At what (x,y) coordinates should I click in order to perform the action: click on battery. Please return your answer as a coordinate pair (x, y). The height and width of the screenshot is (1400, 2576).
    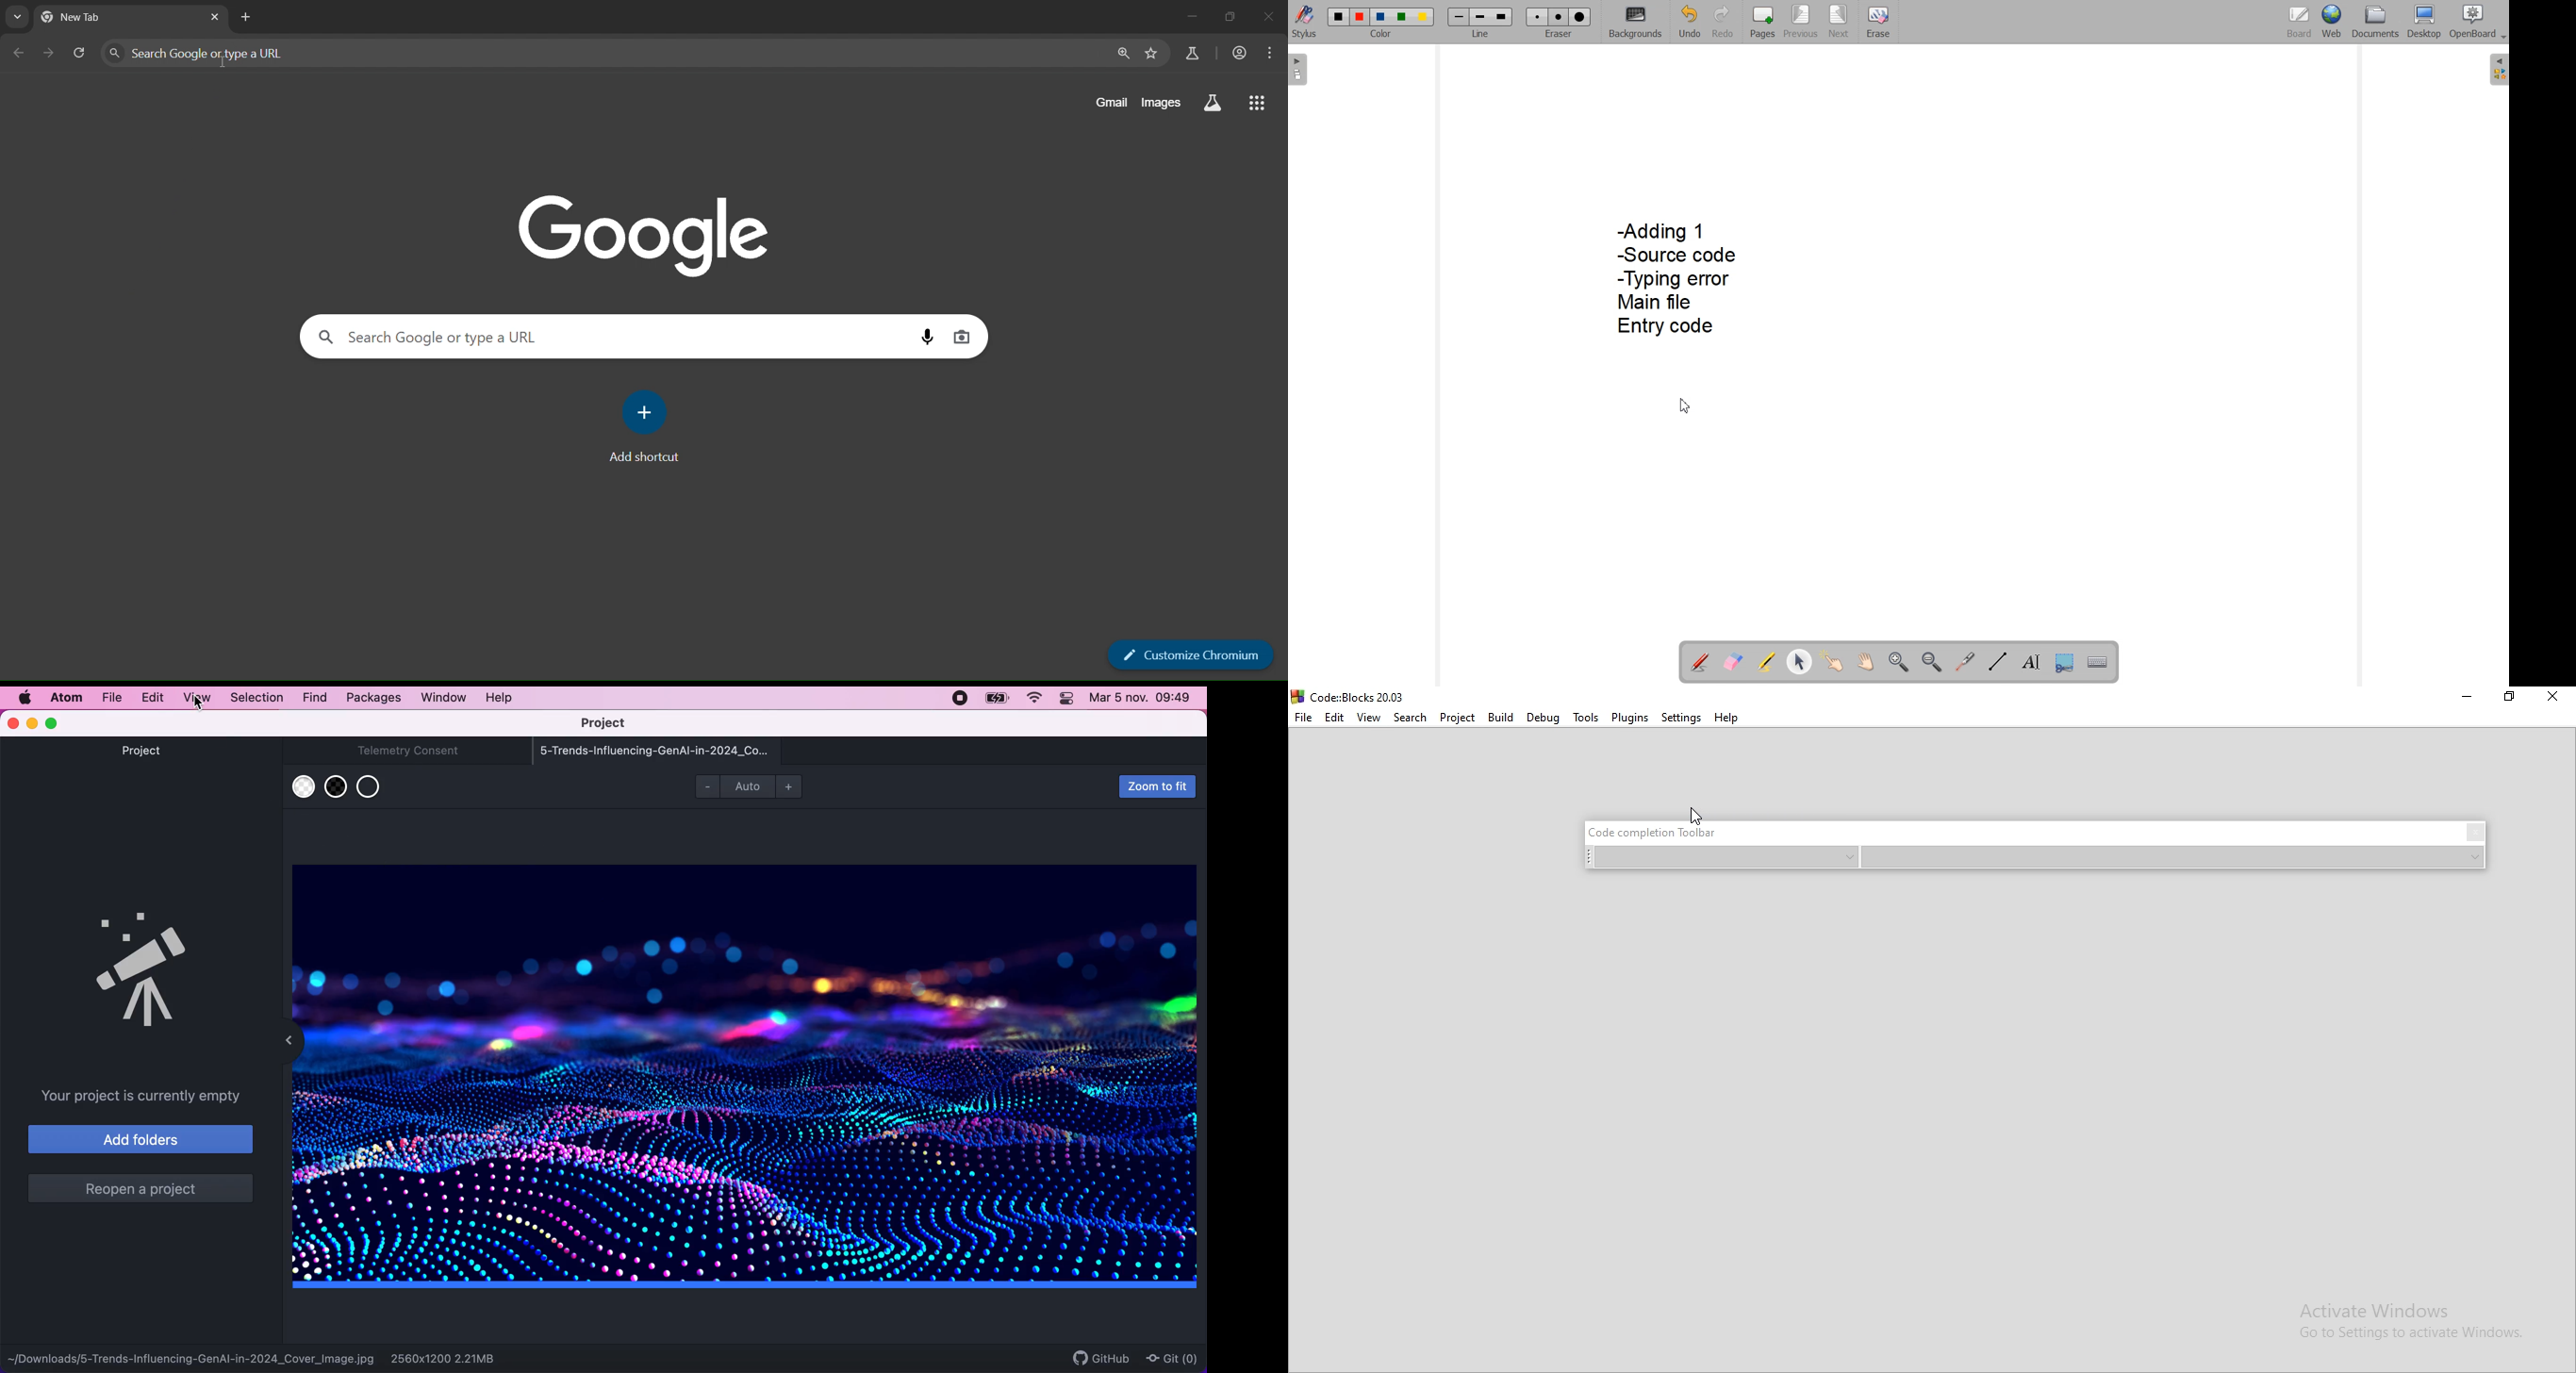
    Looking at the image, I should click on (997, 698).